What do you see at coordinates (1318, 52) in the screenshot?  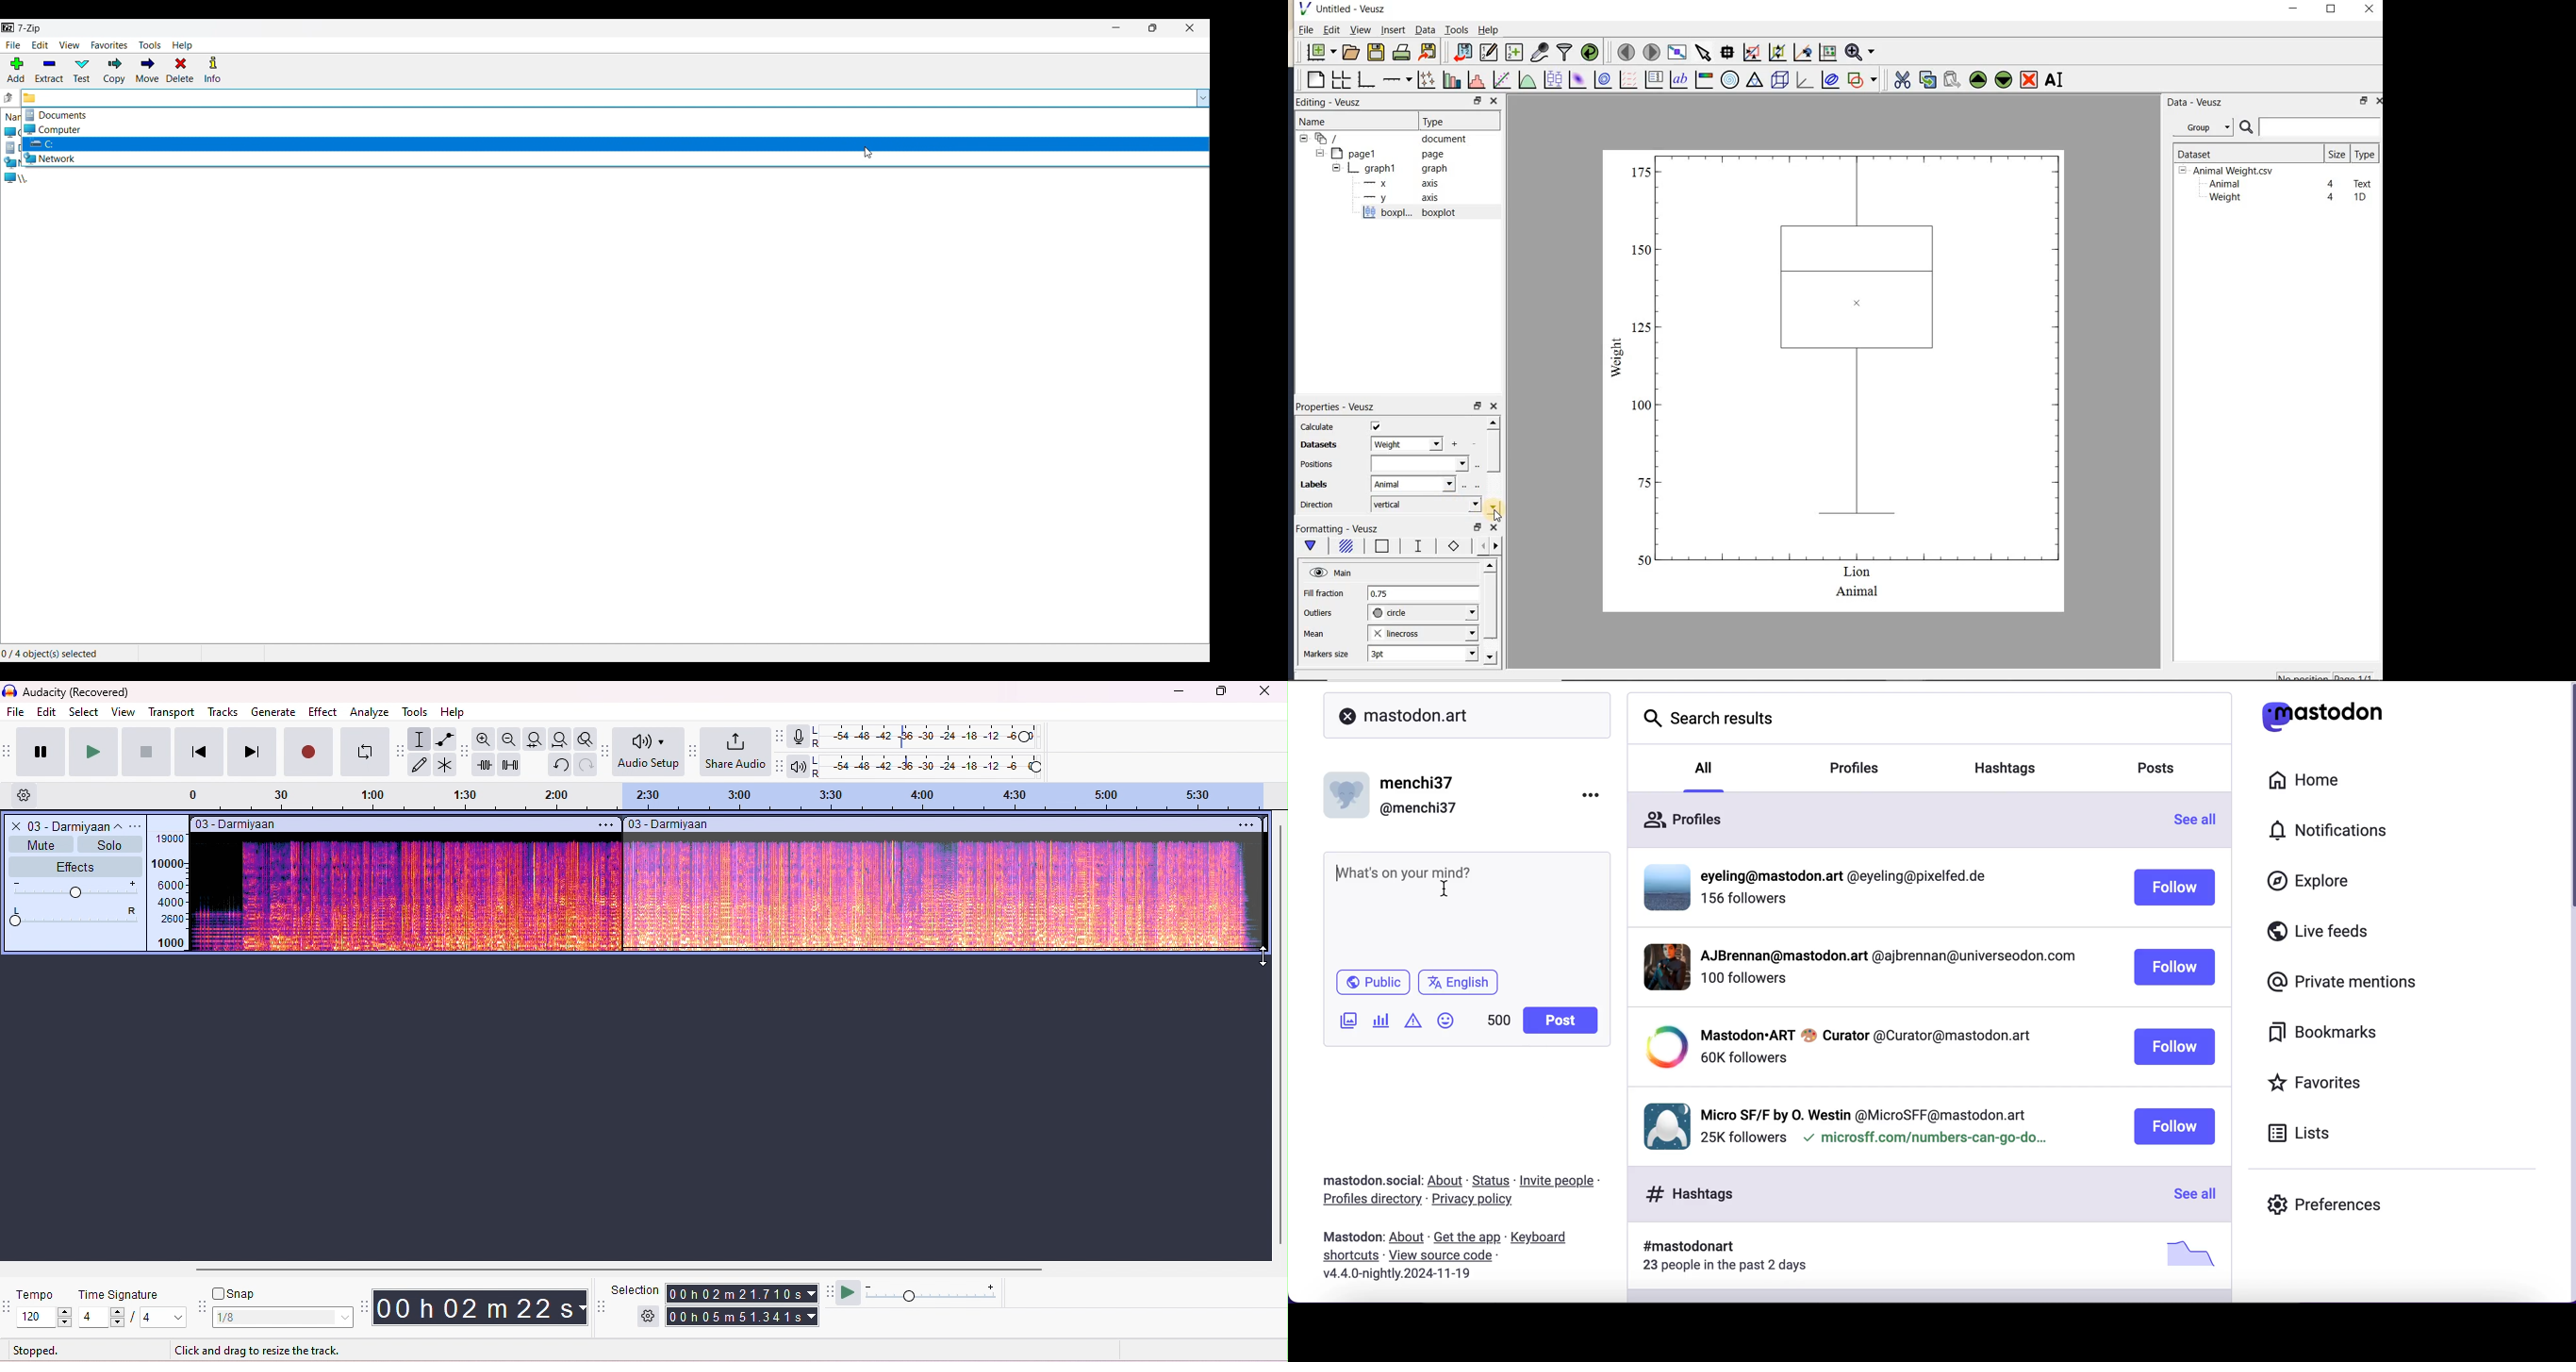 I see `new document` at bounding box center [1318, 52].